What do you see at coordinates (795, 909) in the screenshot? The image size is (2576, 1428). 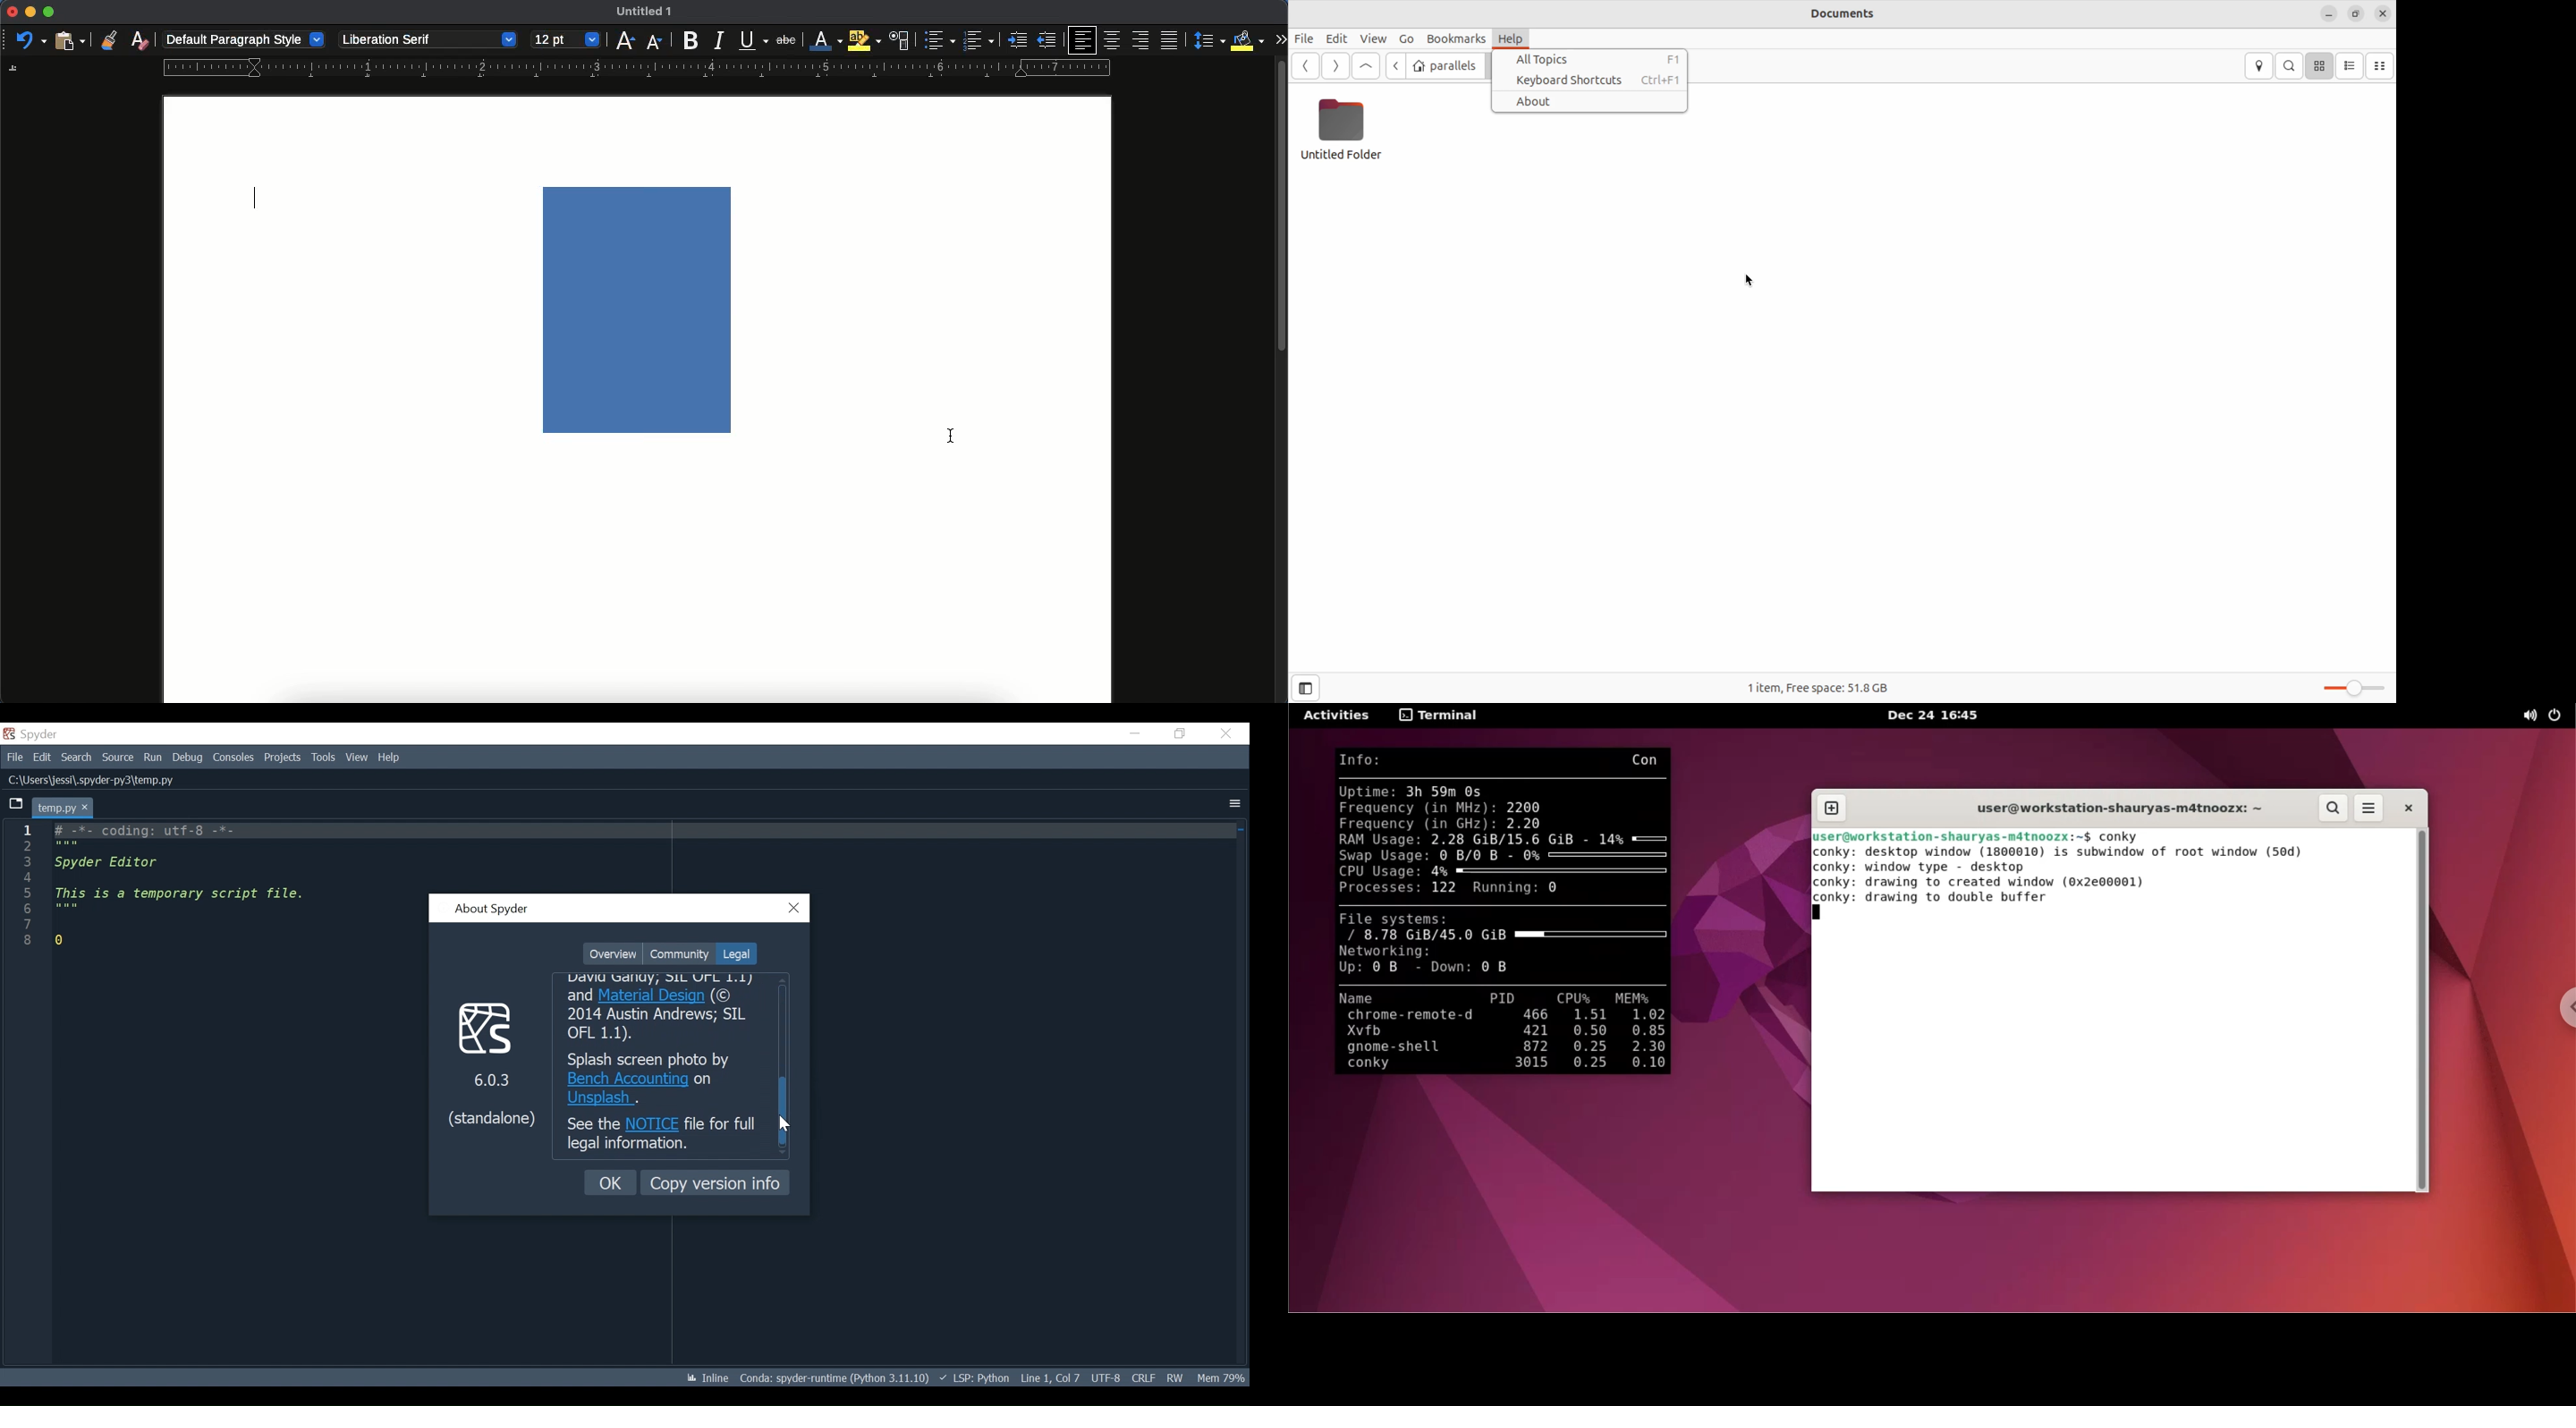 I see `Close` at bounding box center [795, 909].